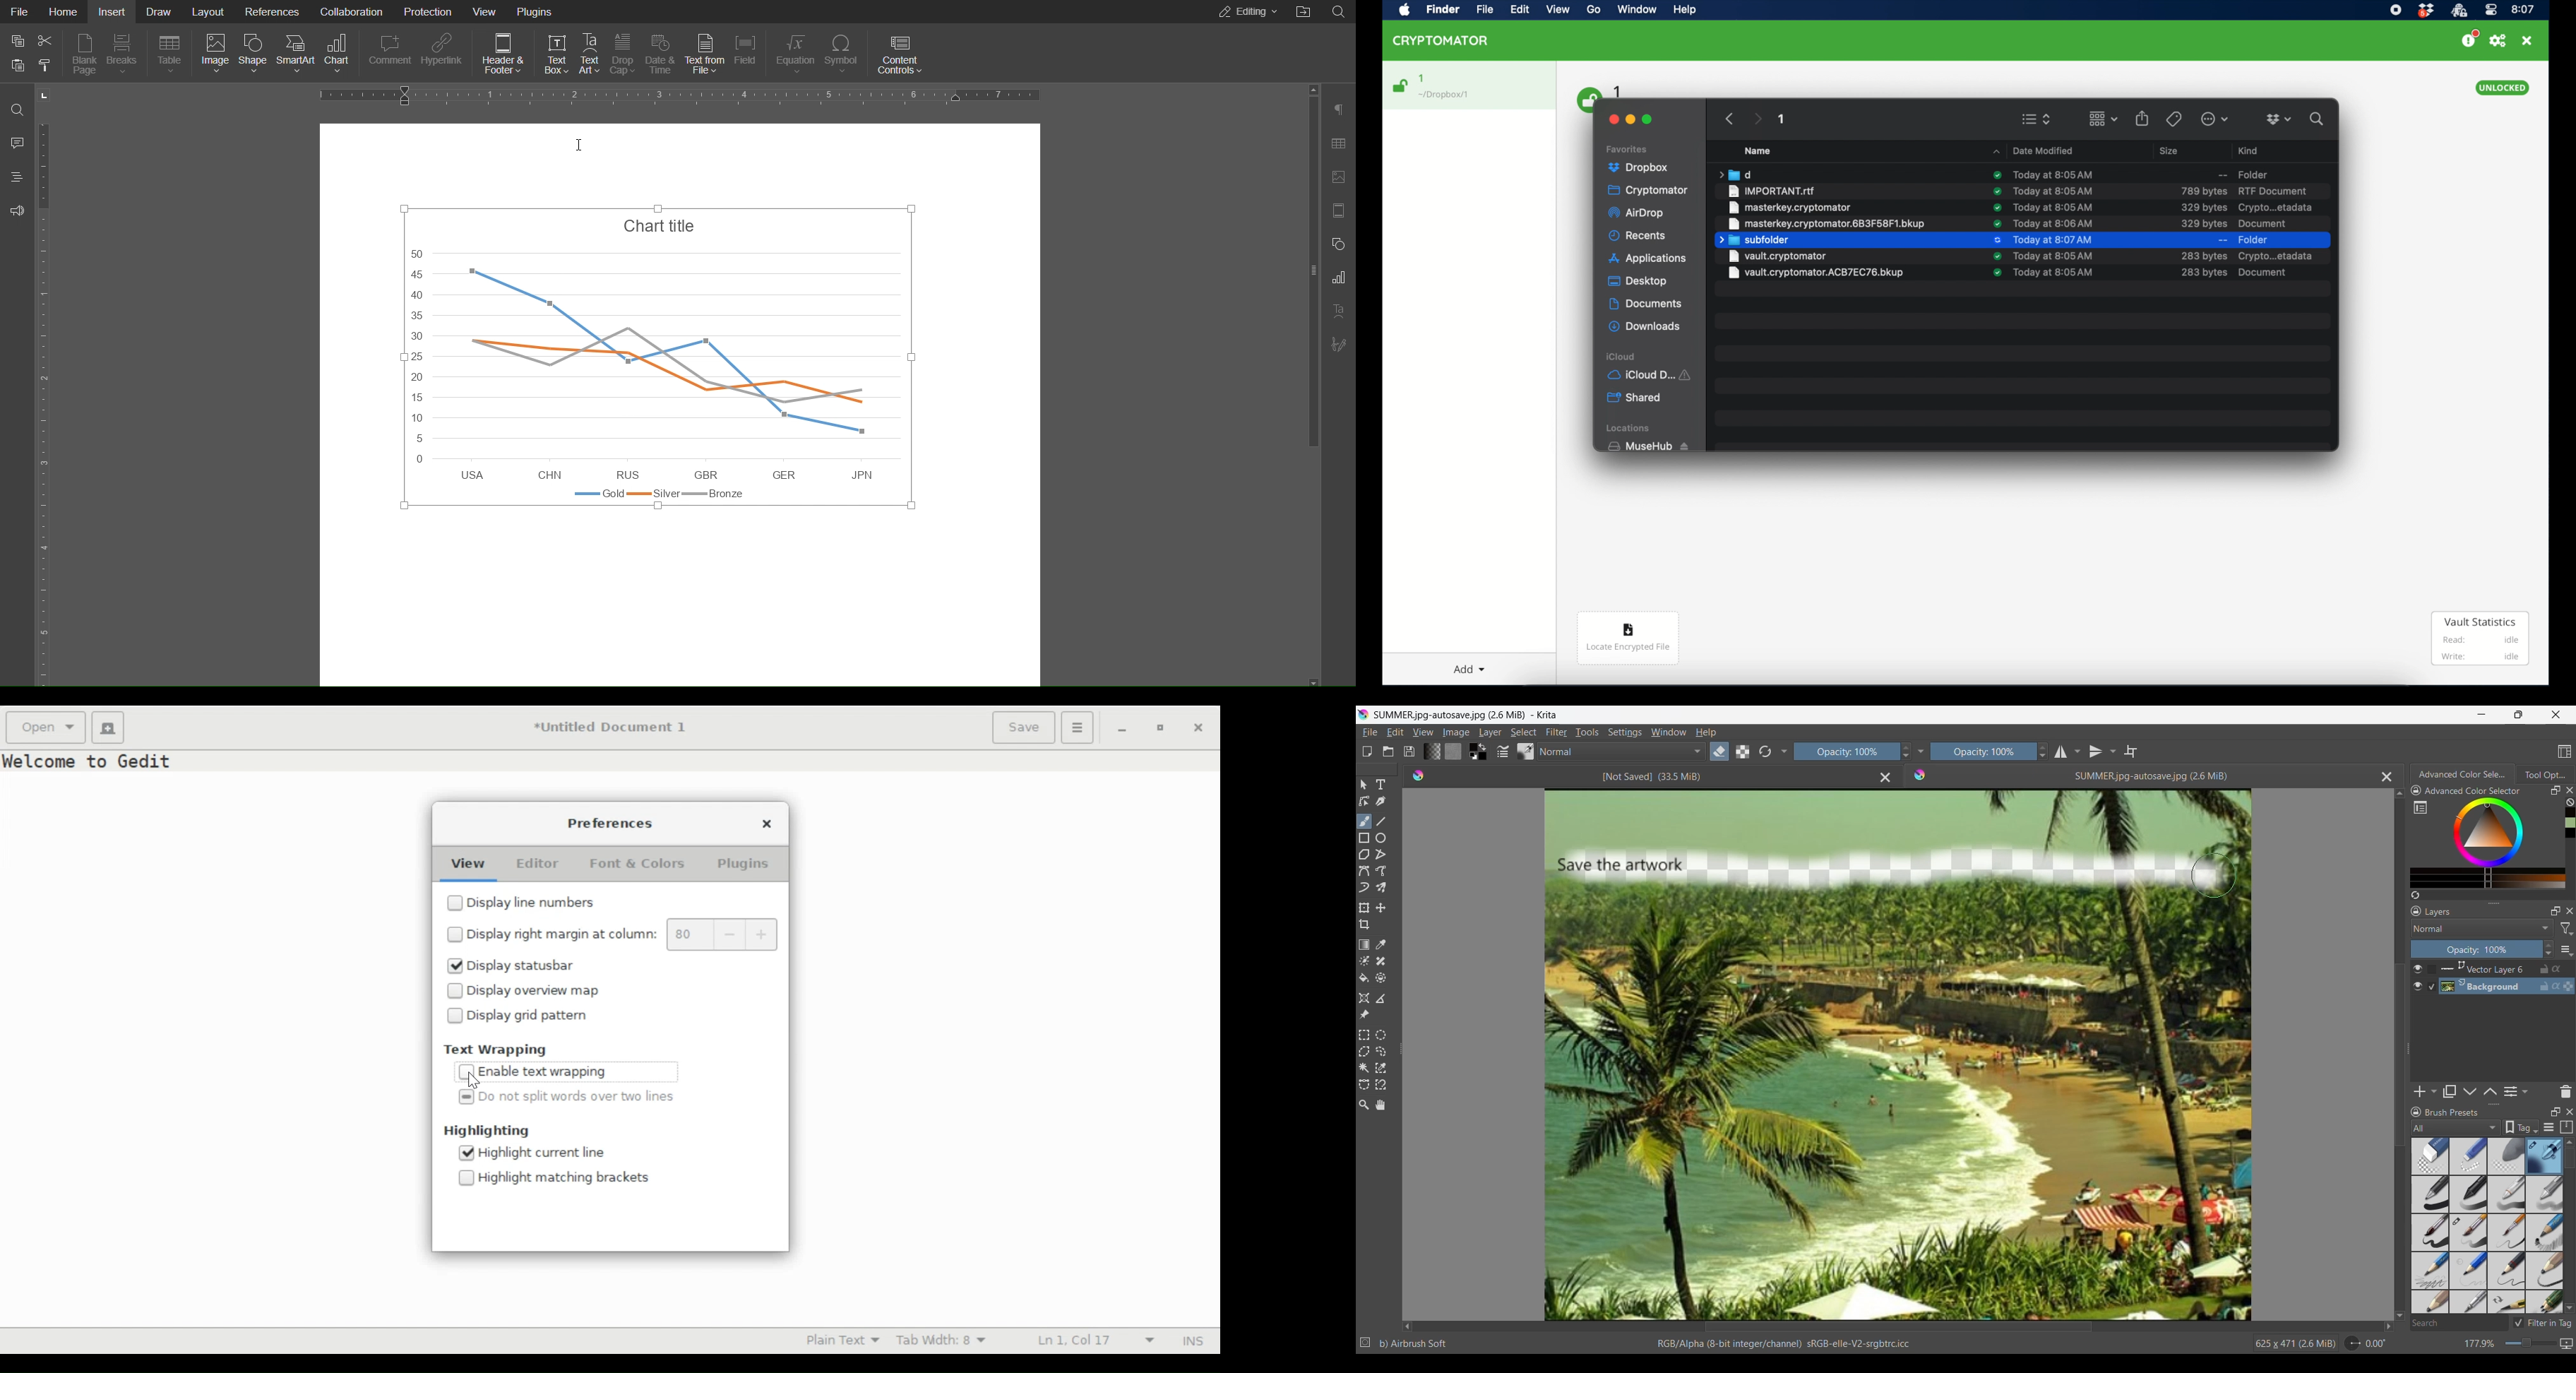 The height and width of the screenshot is (1400, 2576). What do you see at coordinates (2036, 119) in the screenshot?
I see `viewing options` at bounding box center [2036, 119].